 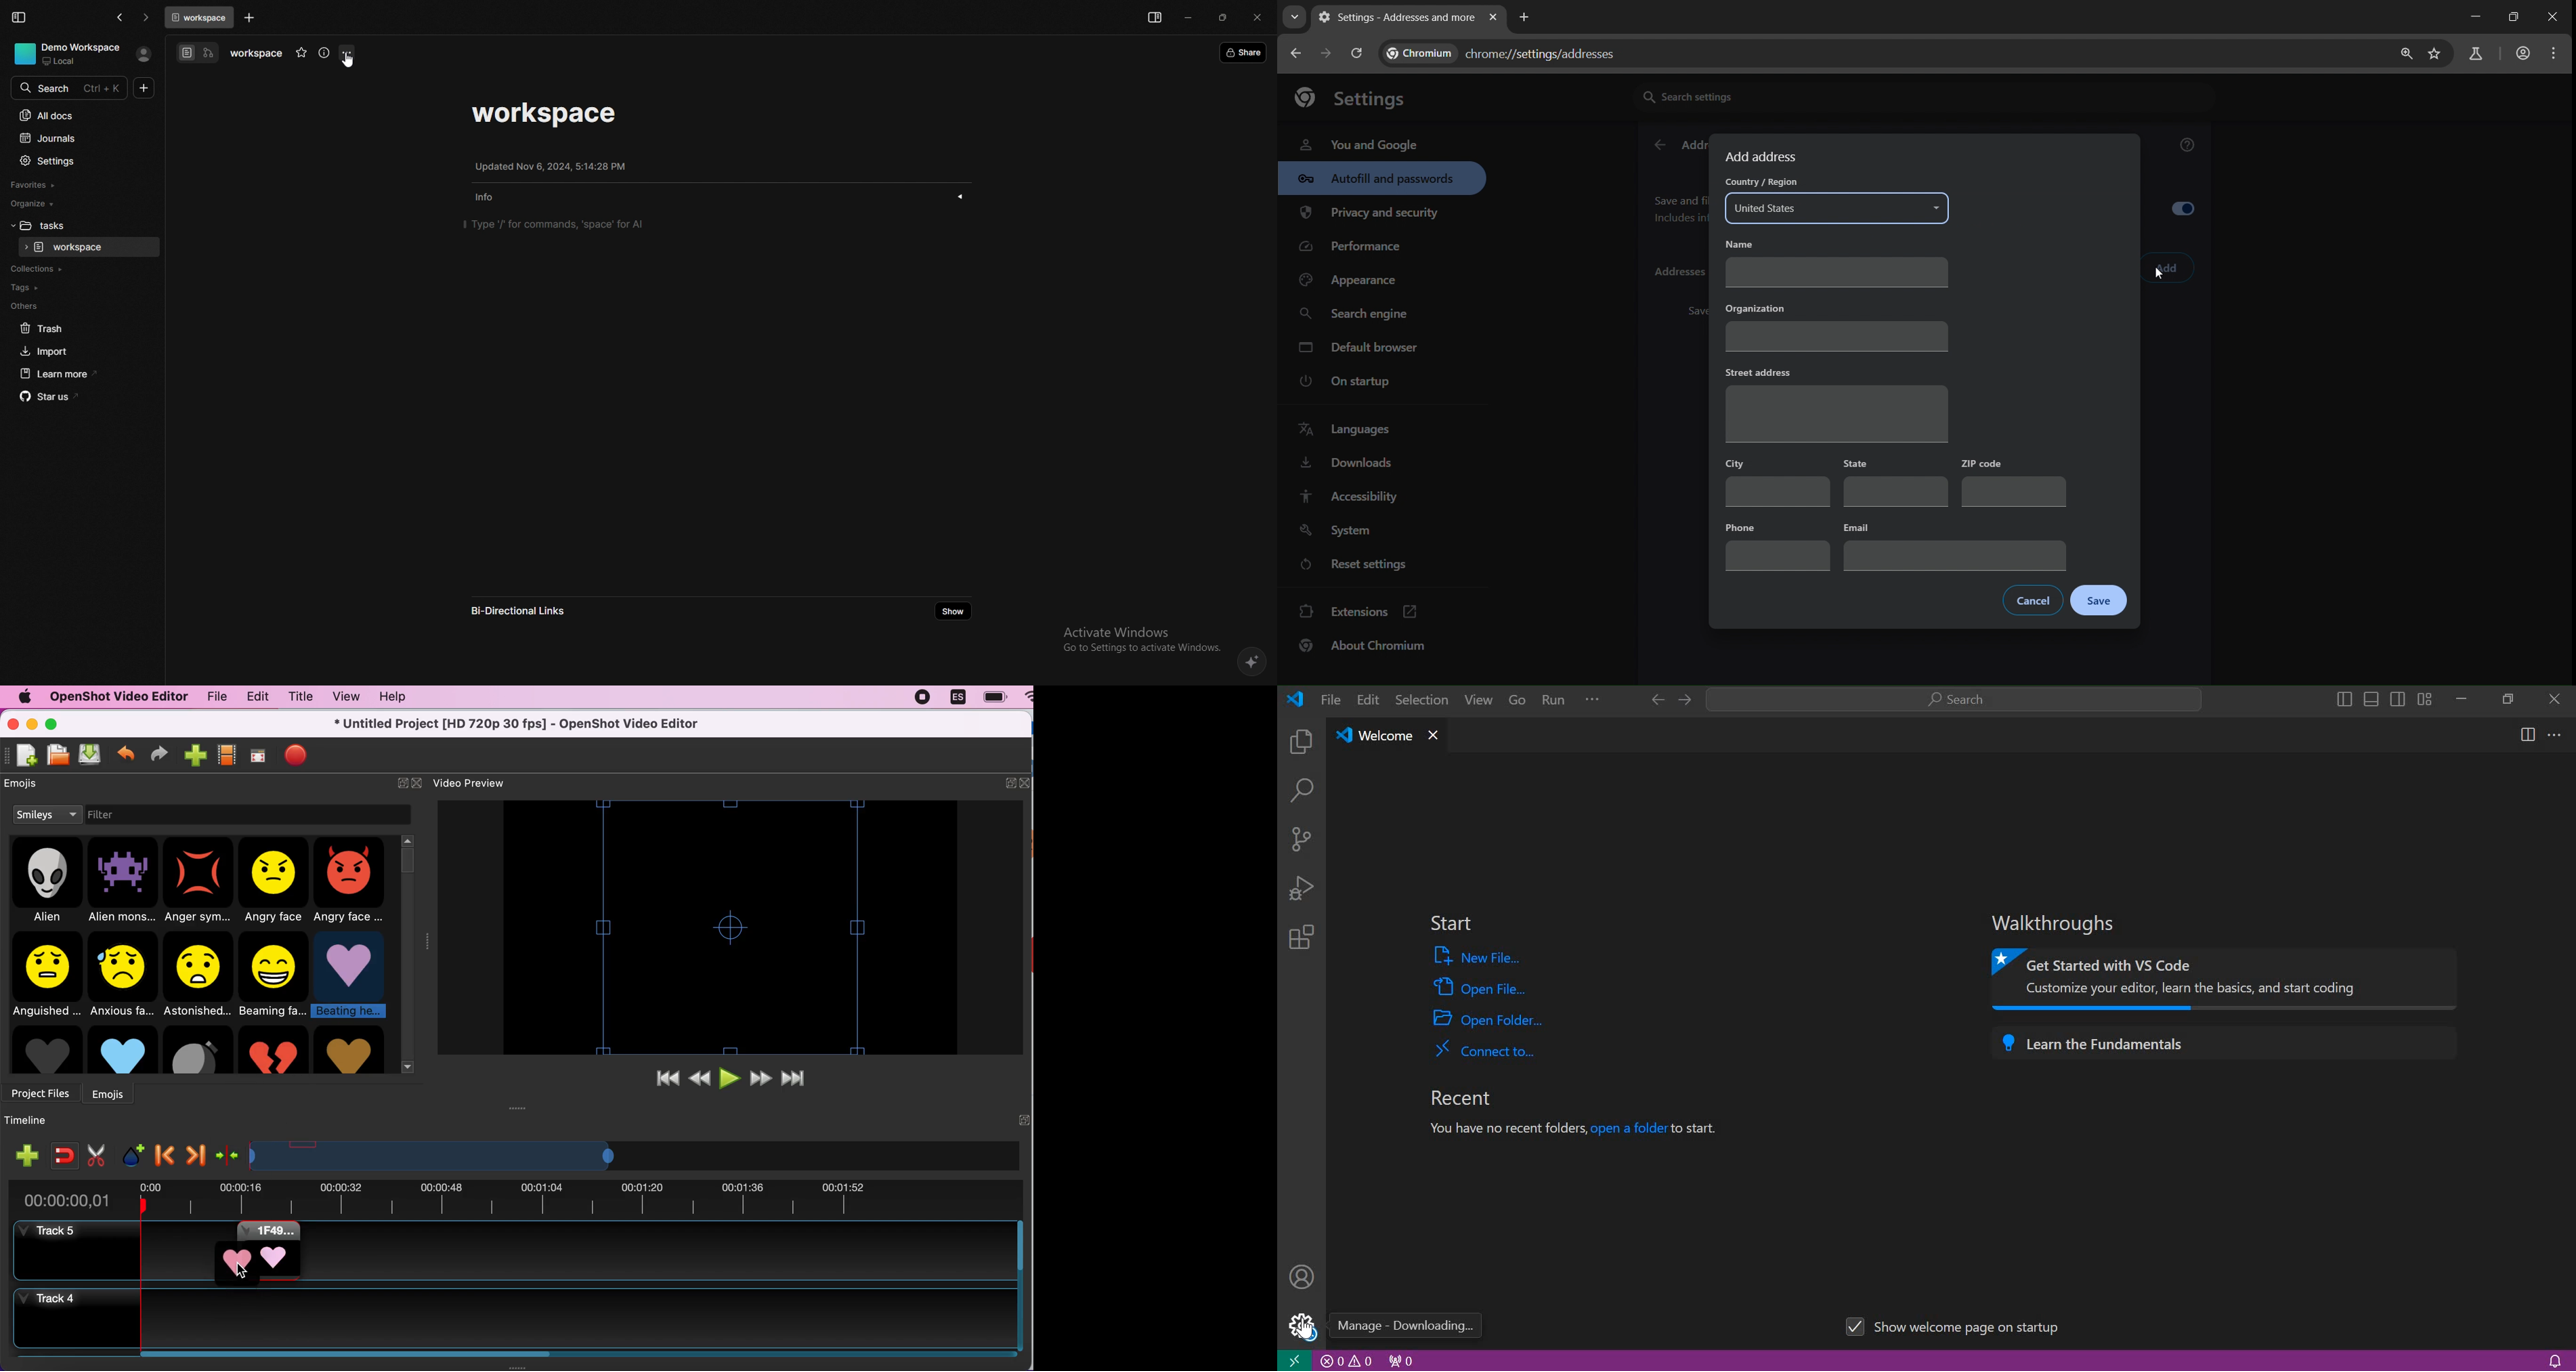 I want to click on restore down, so click(x=2504, y=698).